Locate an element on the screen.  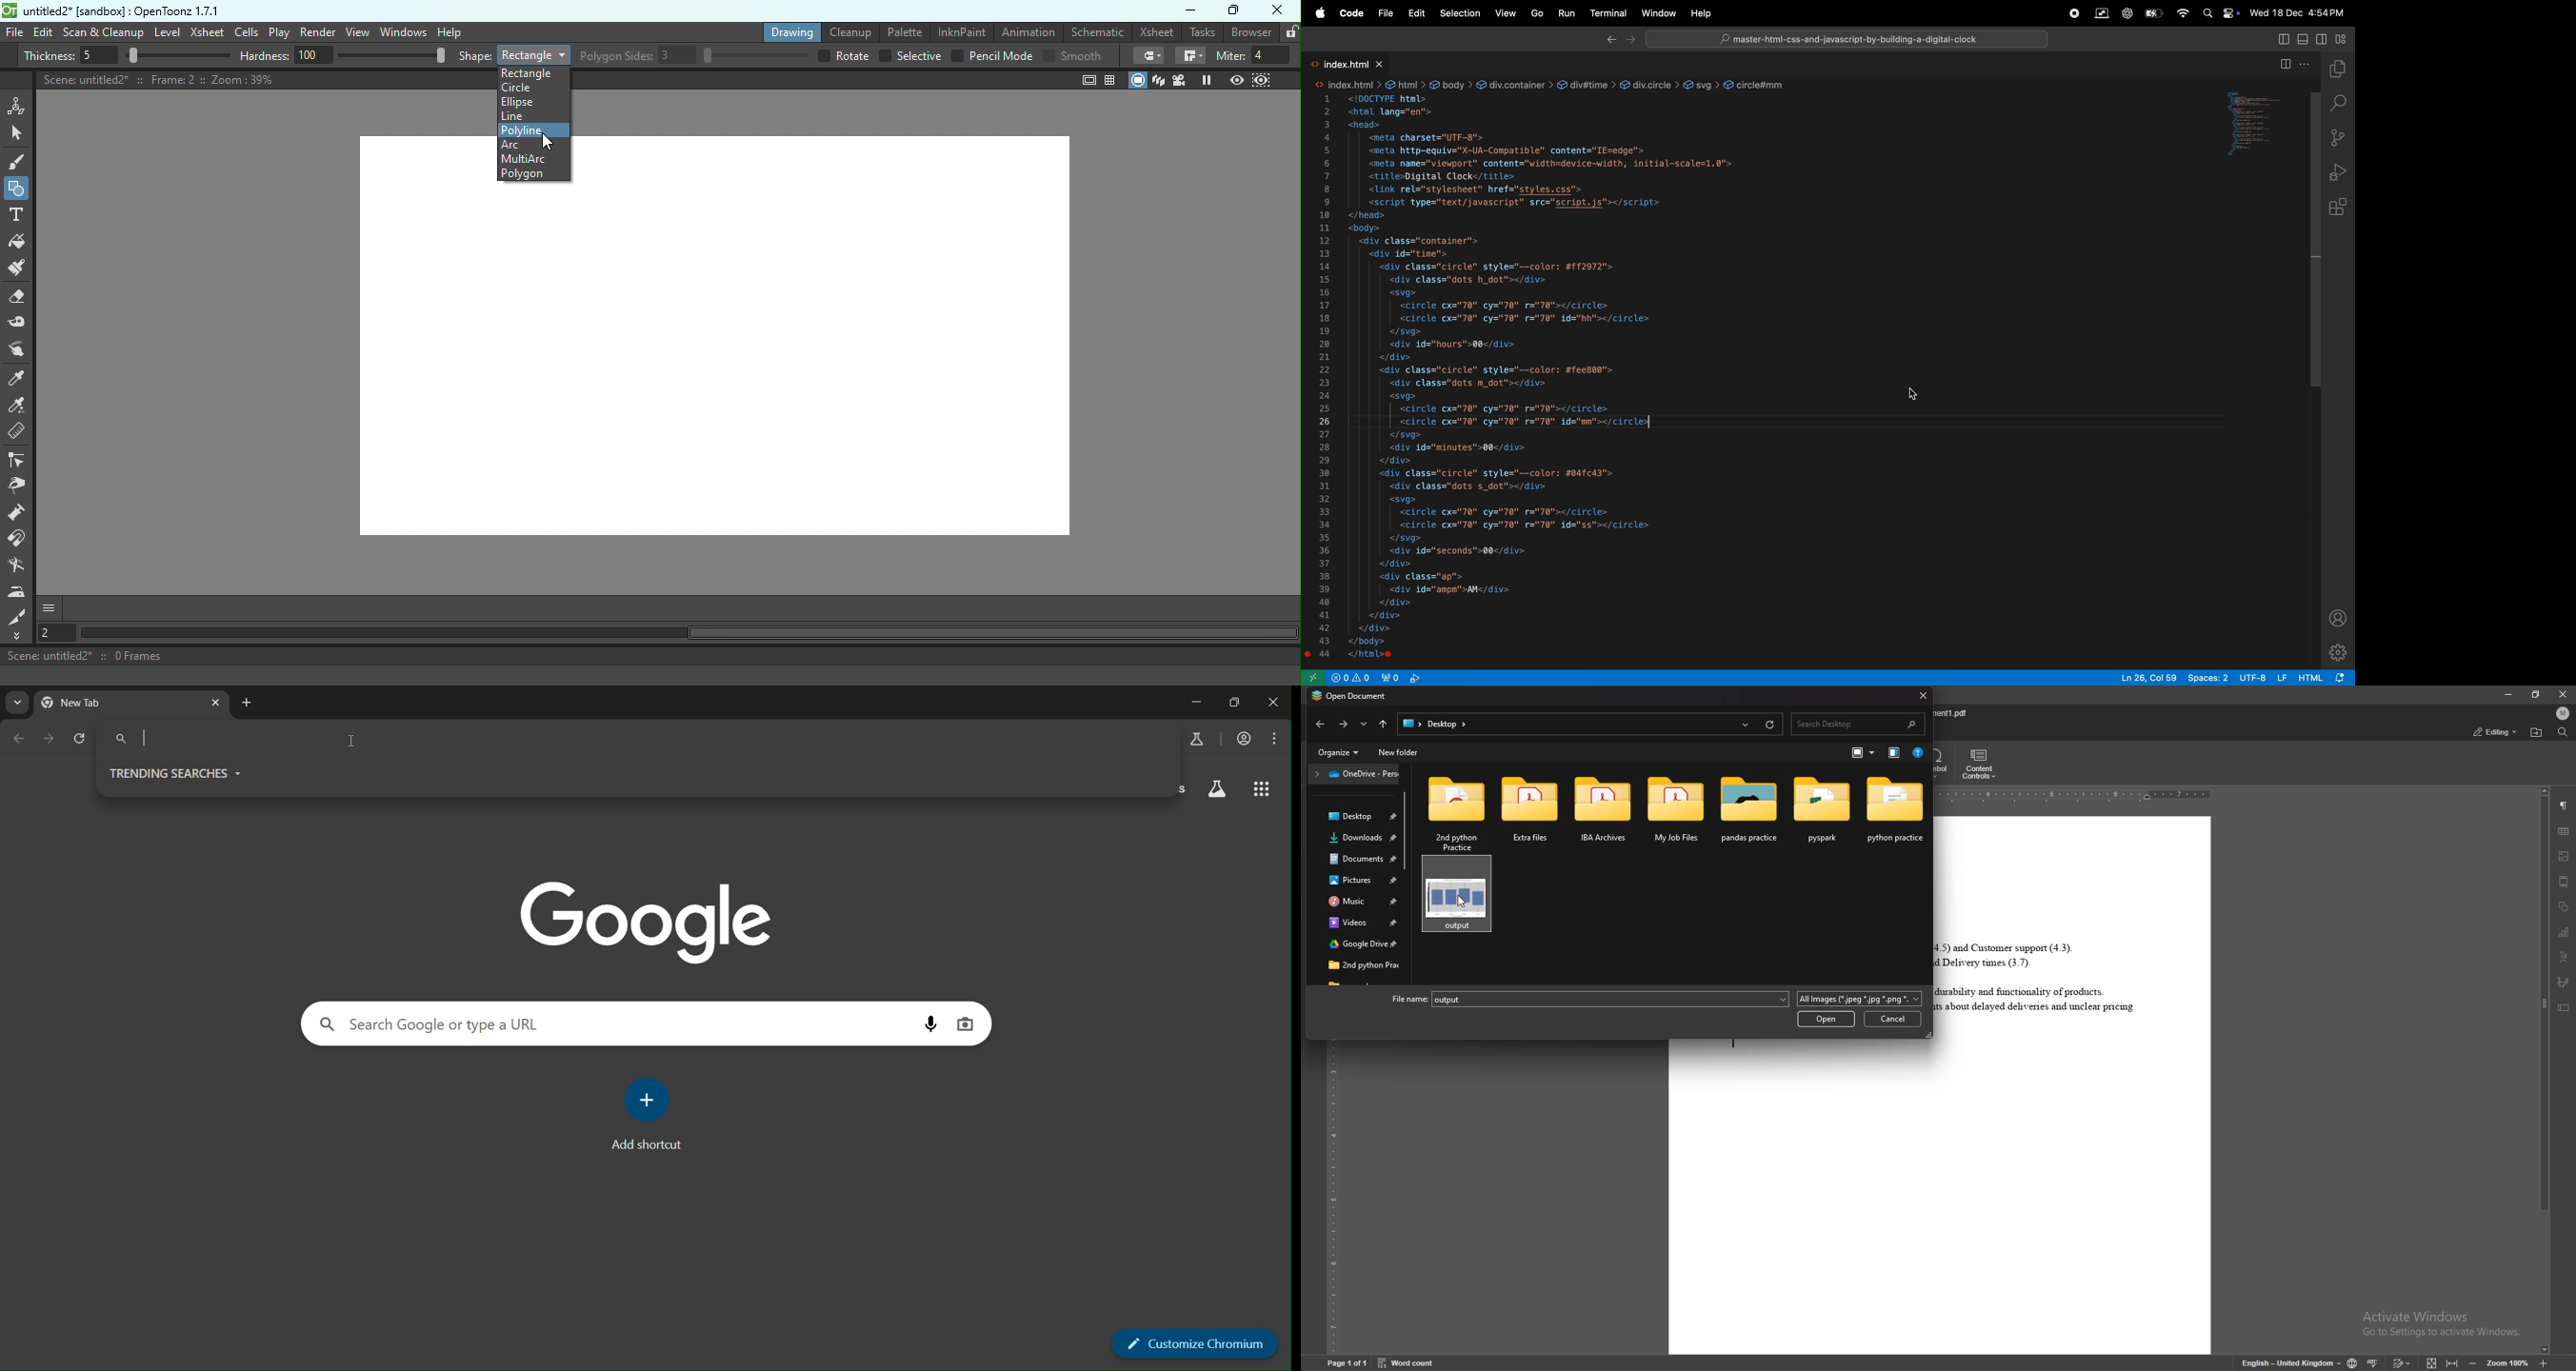
cancel is located at coordinates (1894, 1020).